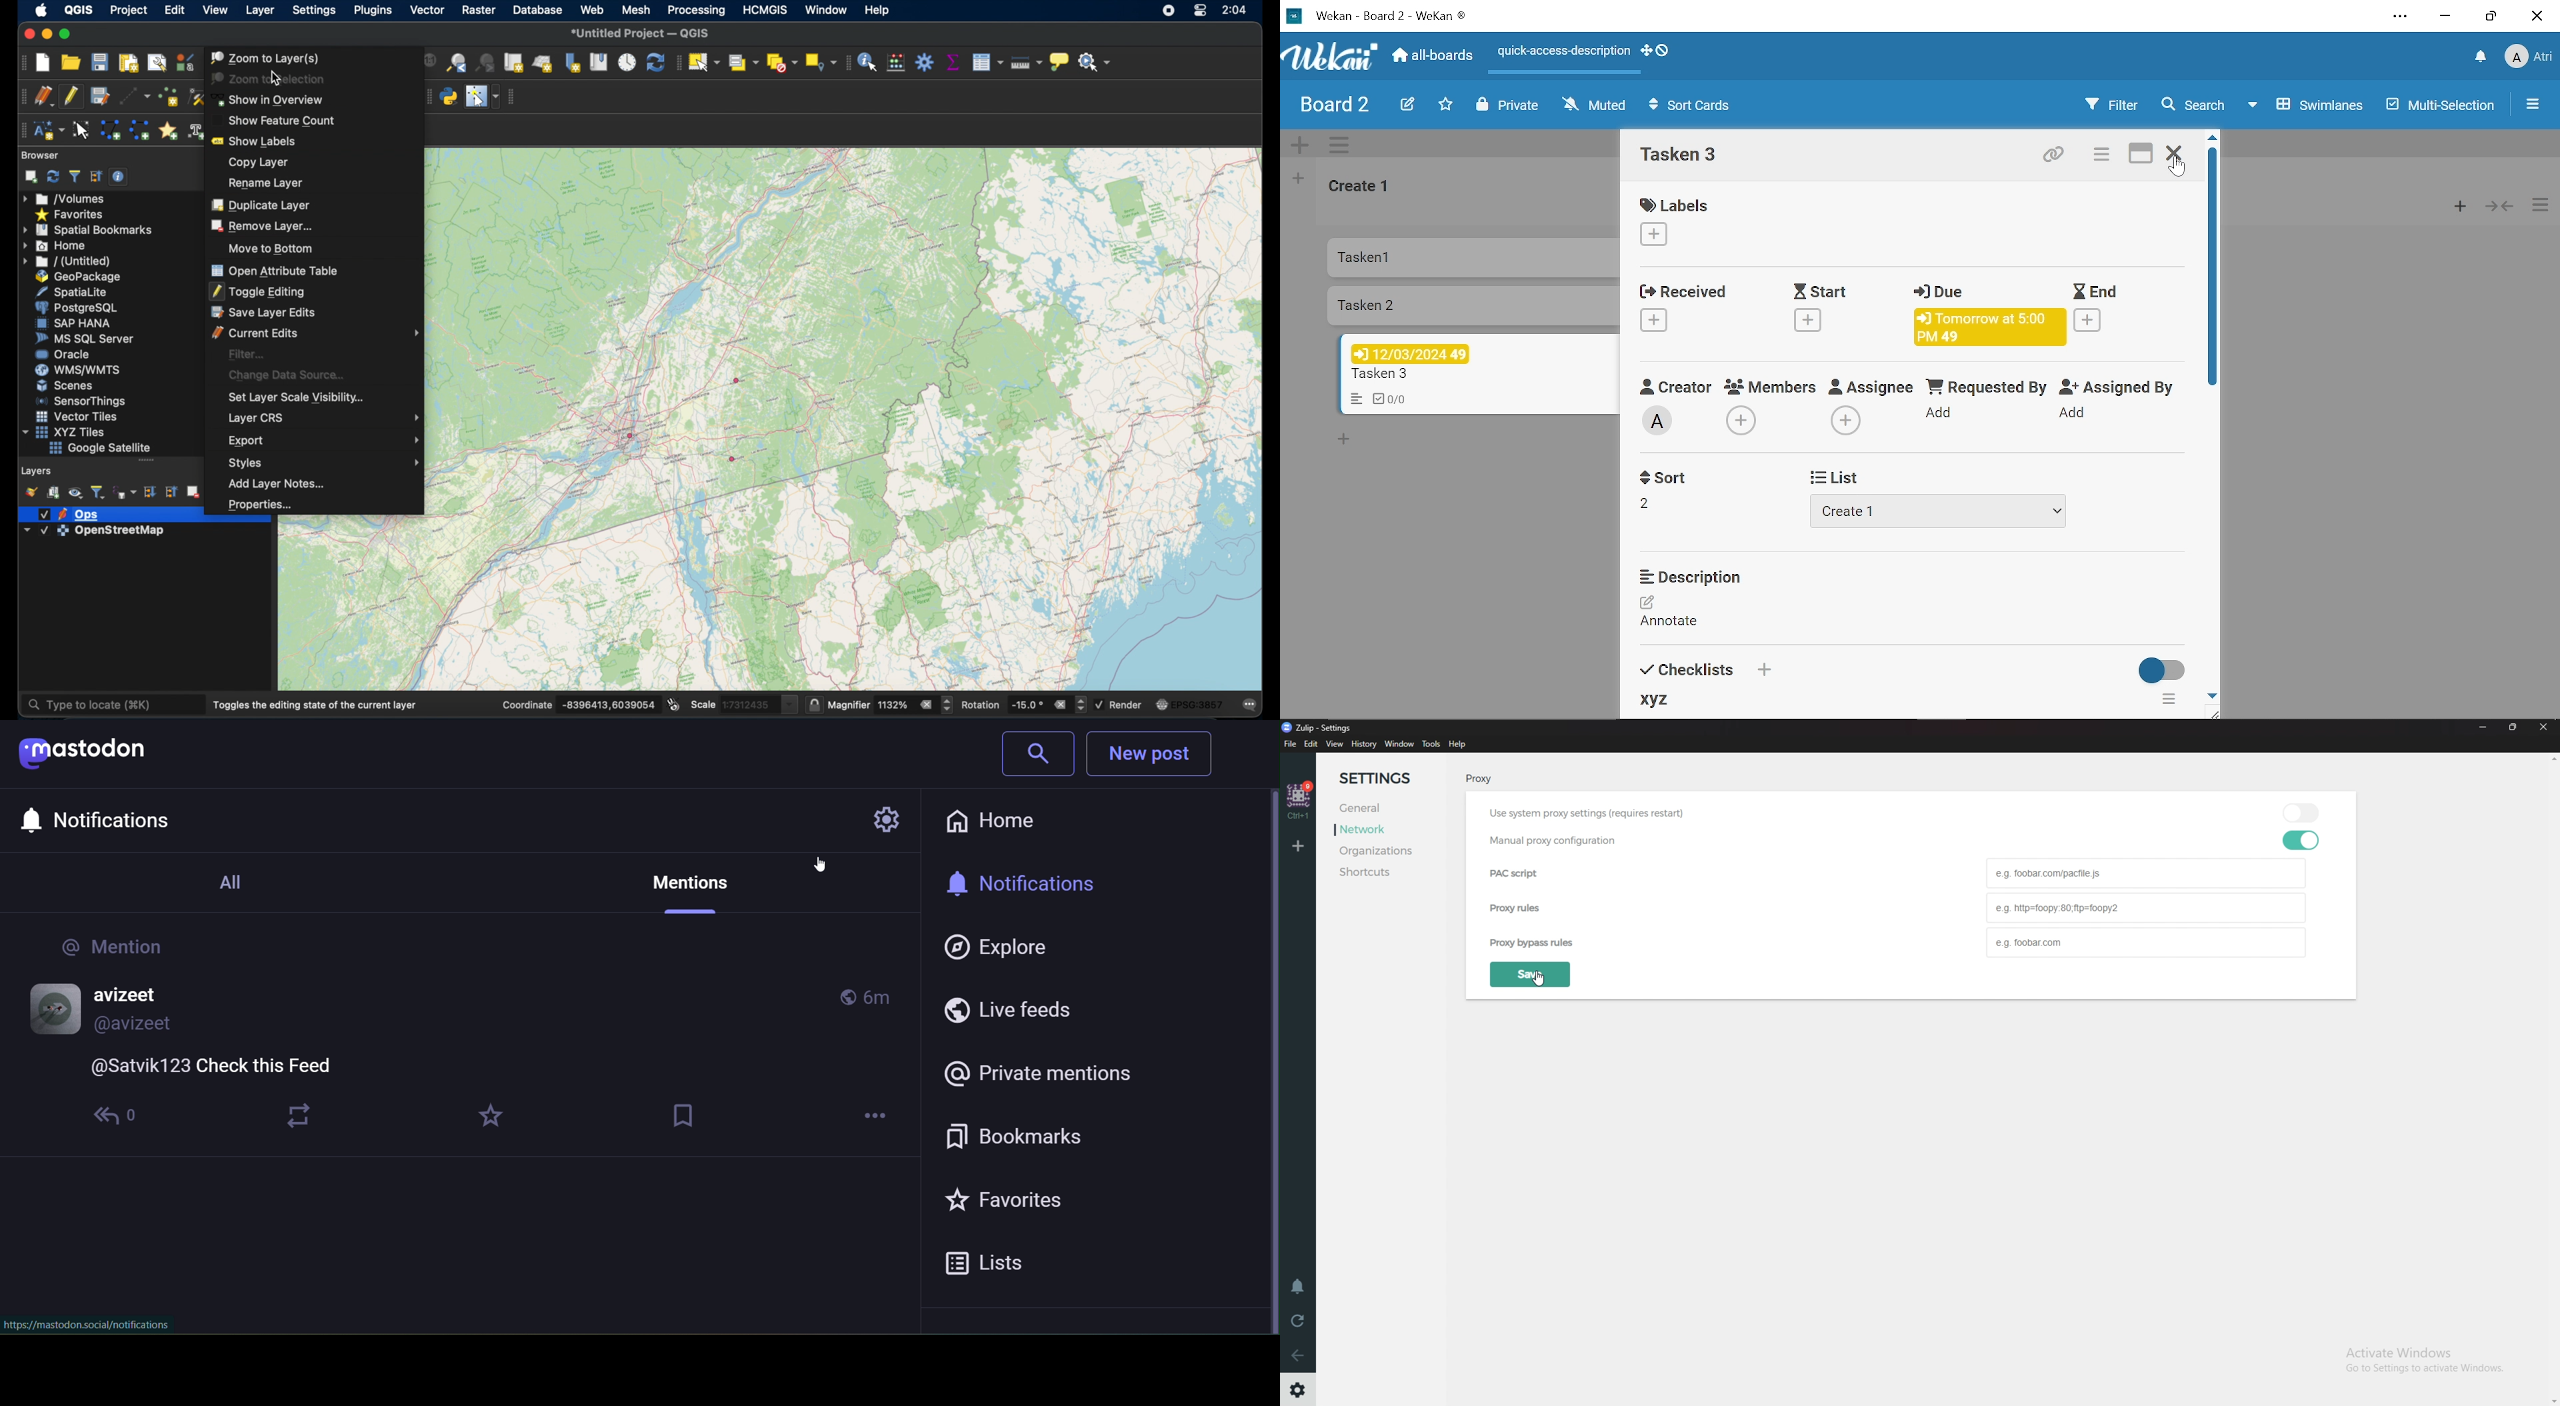 The height and width of the screenshot is (1428, 2576). Describe the element at coordinates (232, 886) in the screenshot. I see `All Notifications` at that location.